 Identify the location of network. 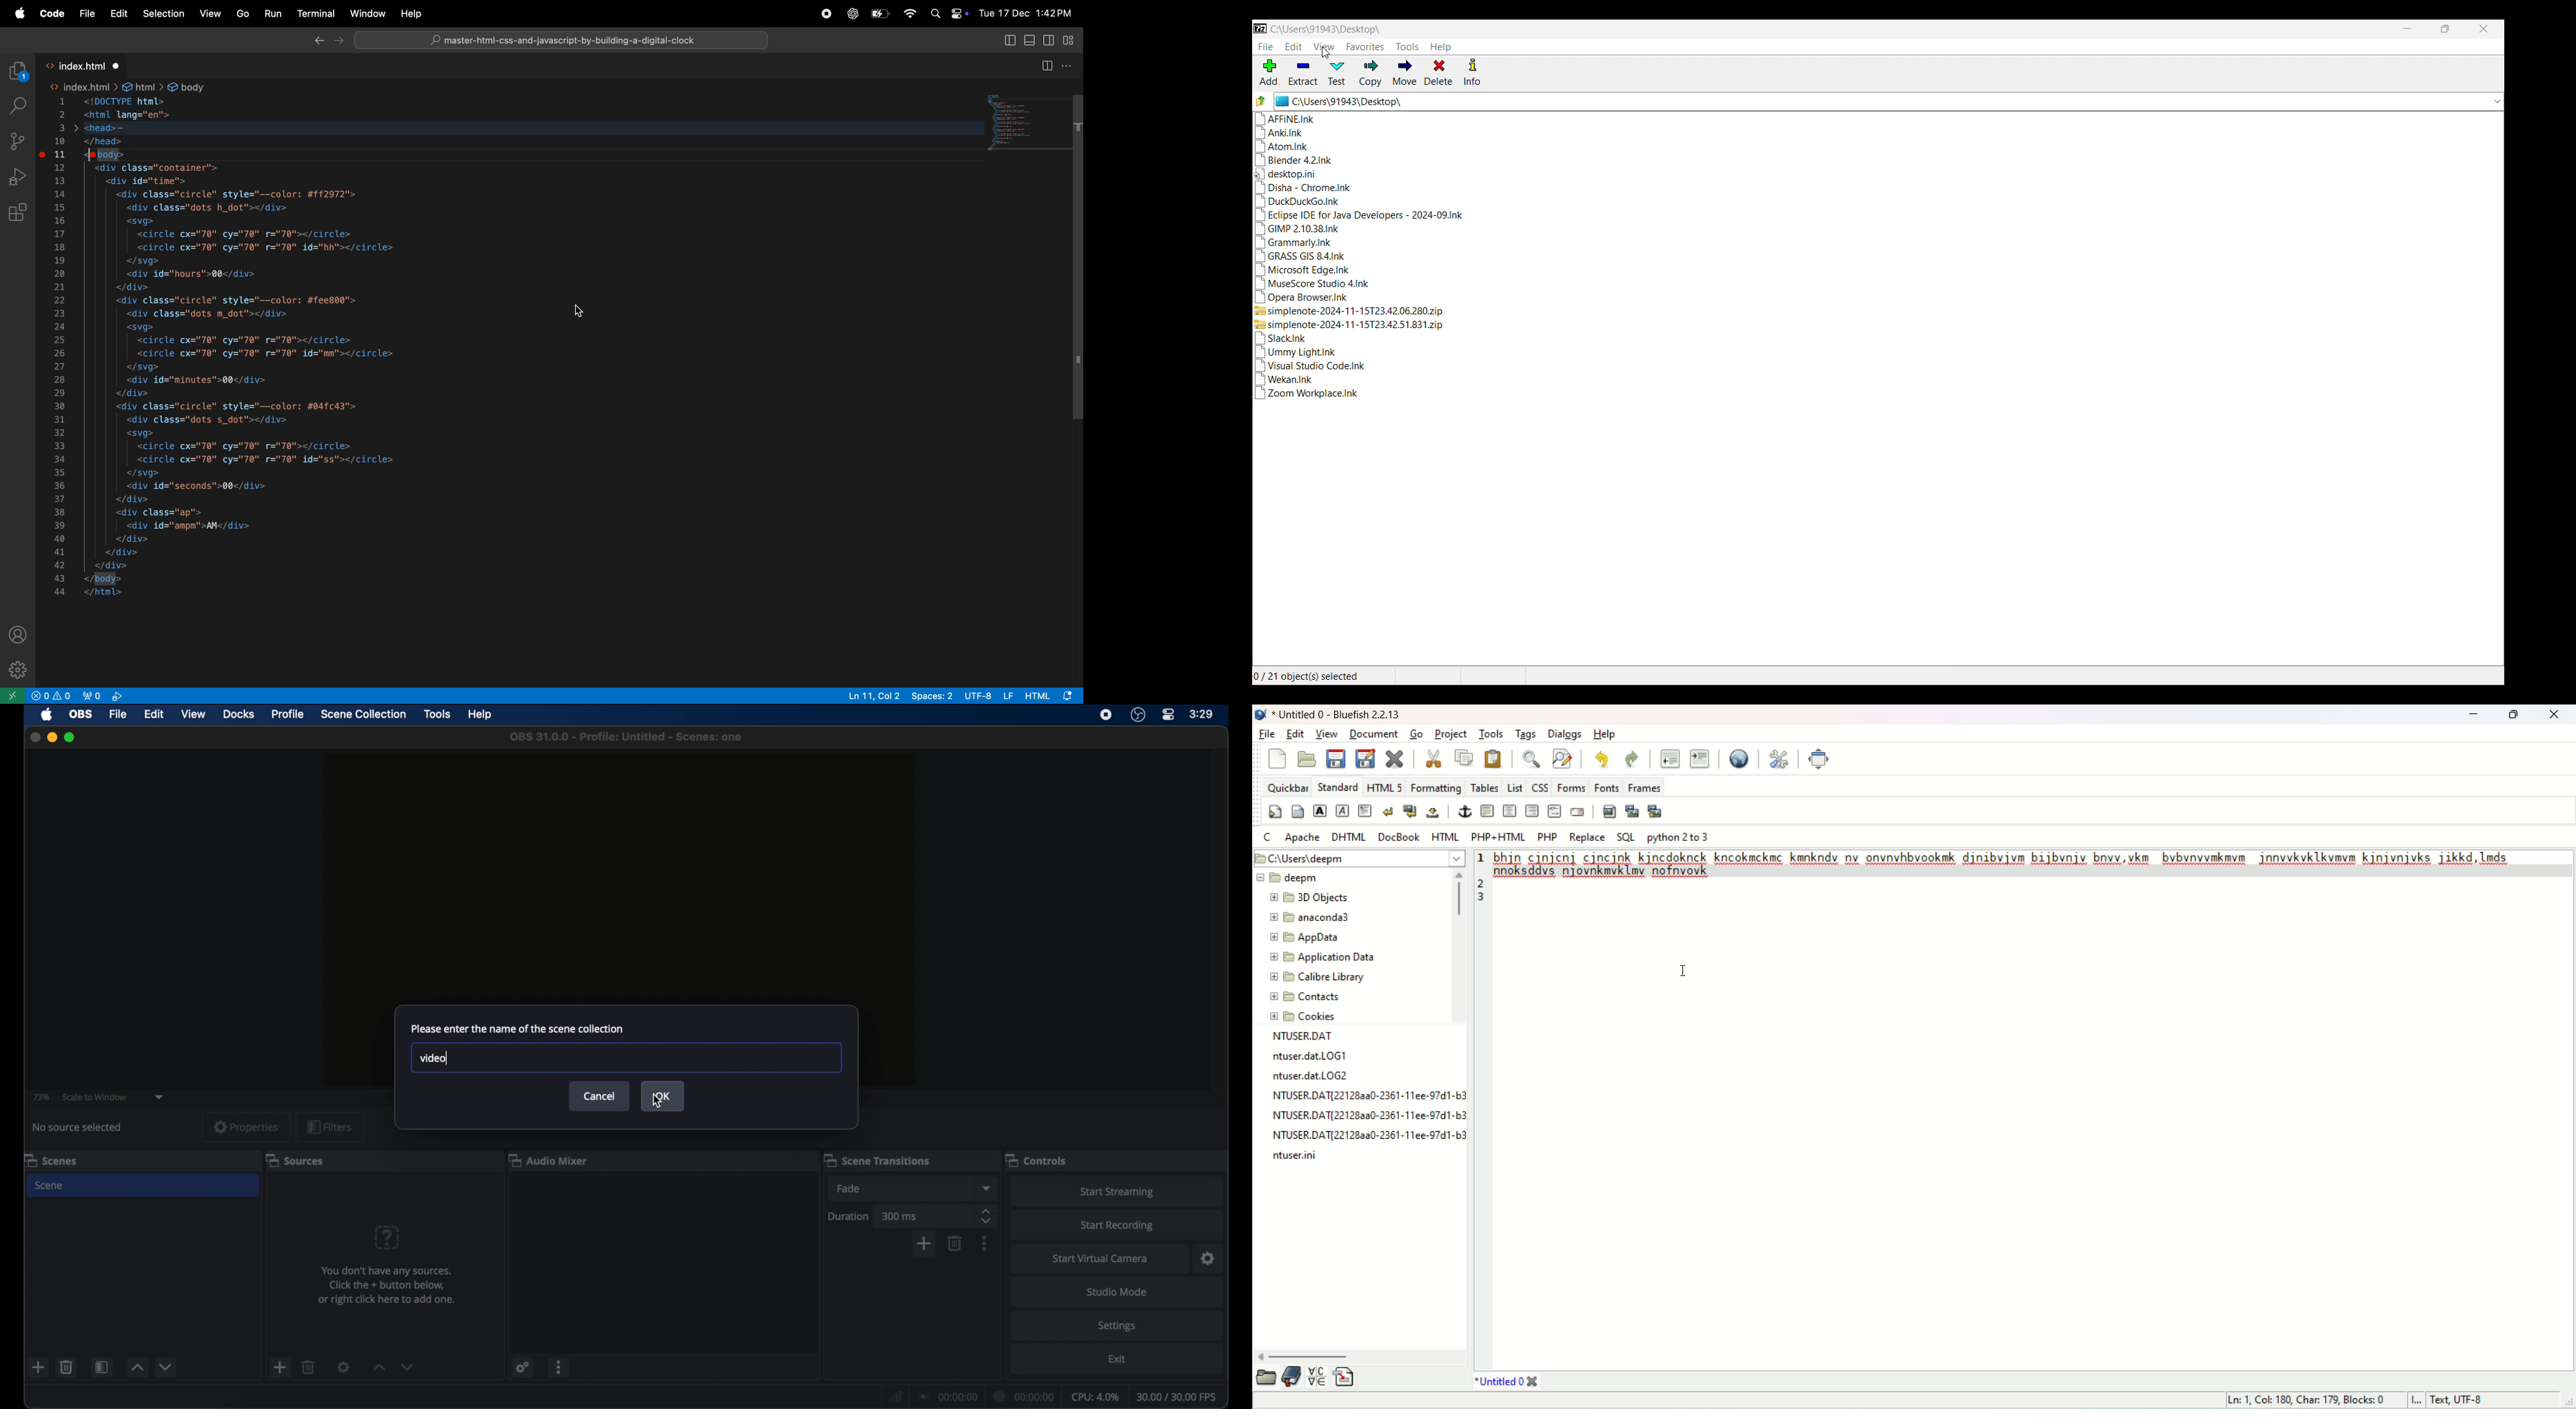
(894, 1395).